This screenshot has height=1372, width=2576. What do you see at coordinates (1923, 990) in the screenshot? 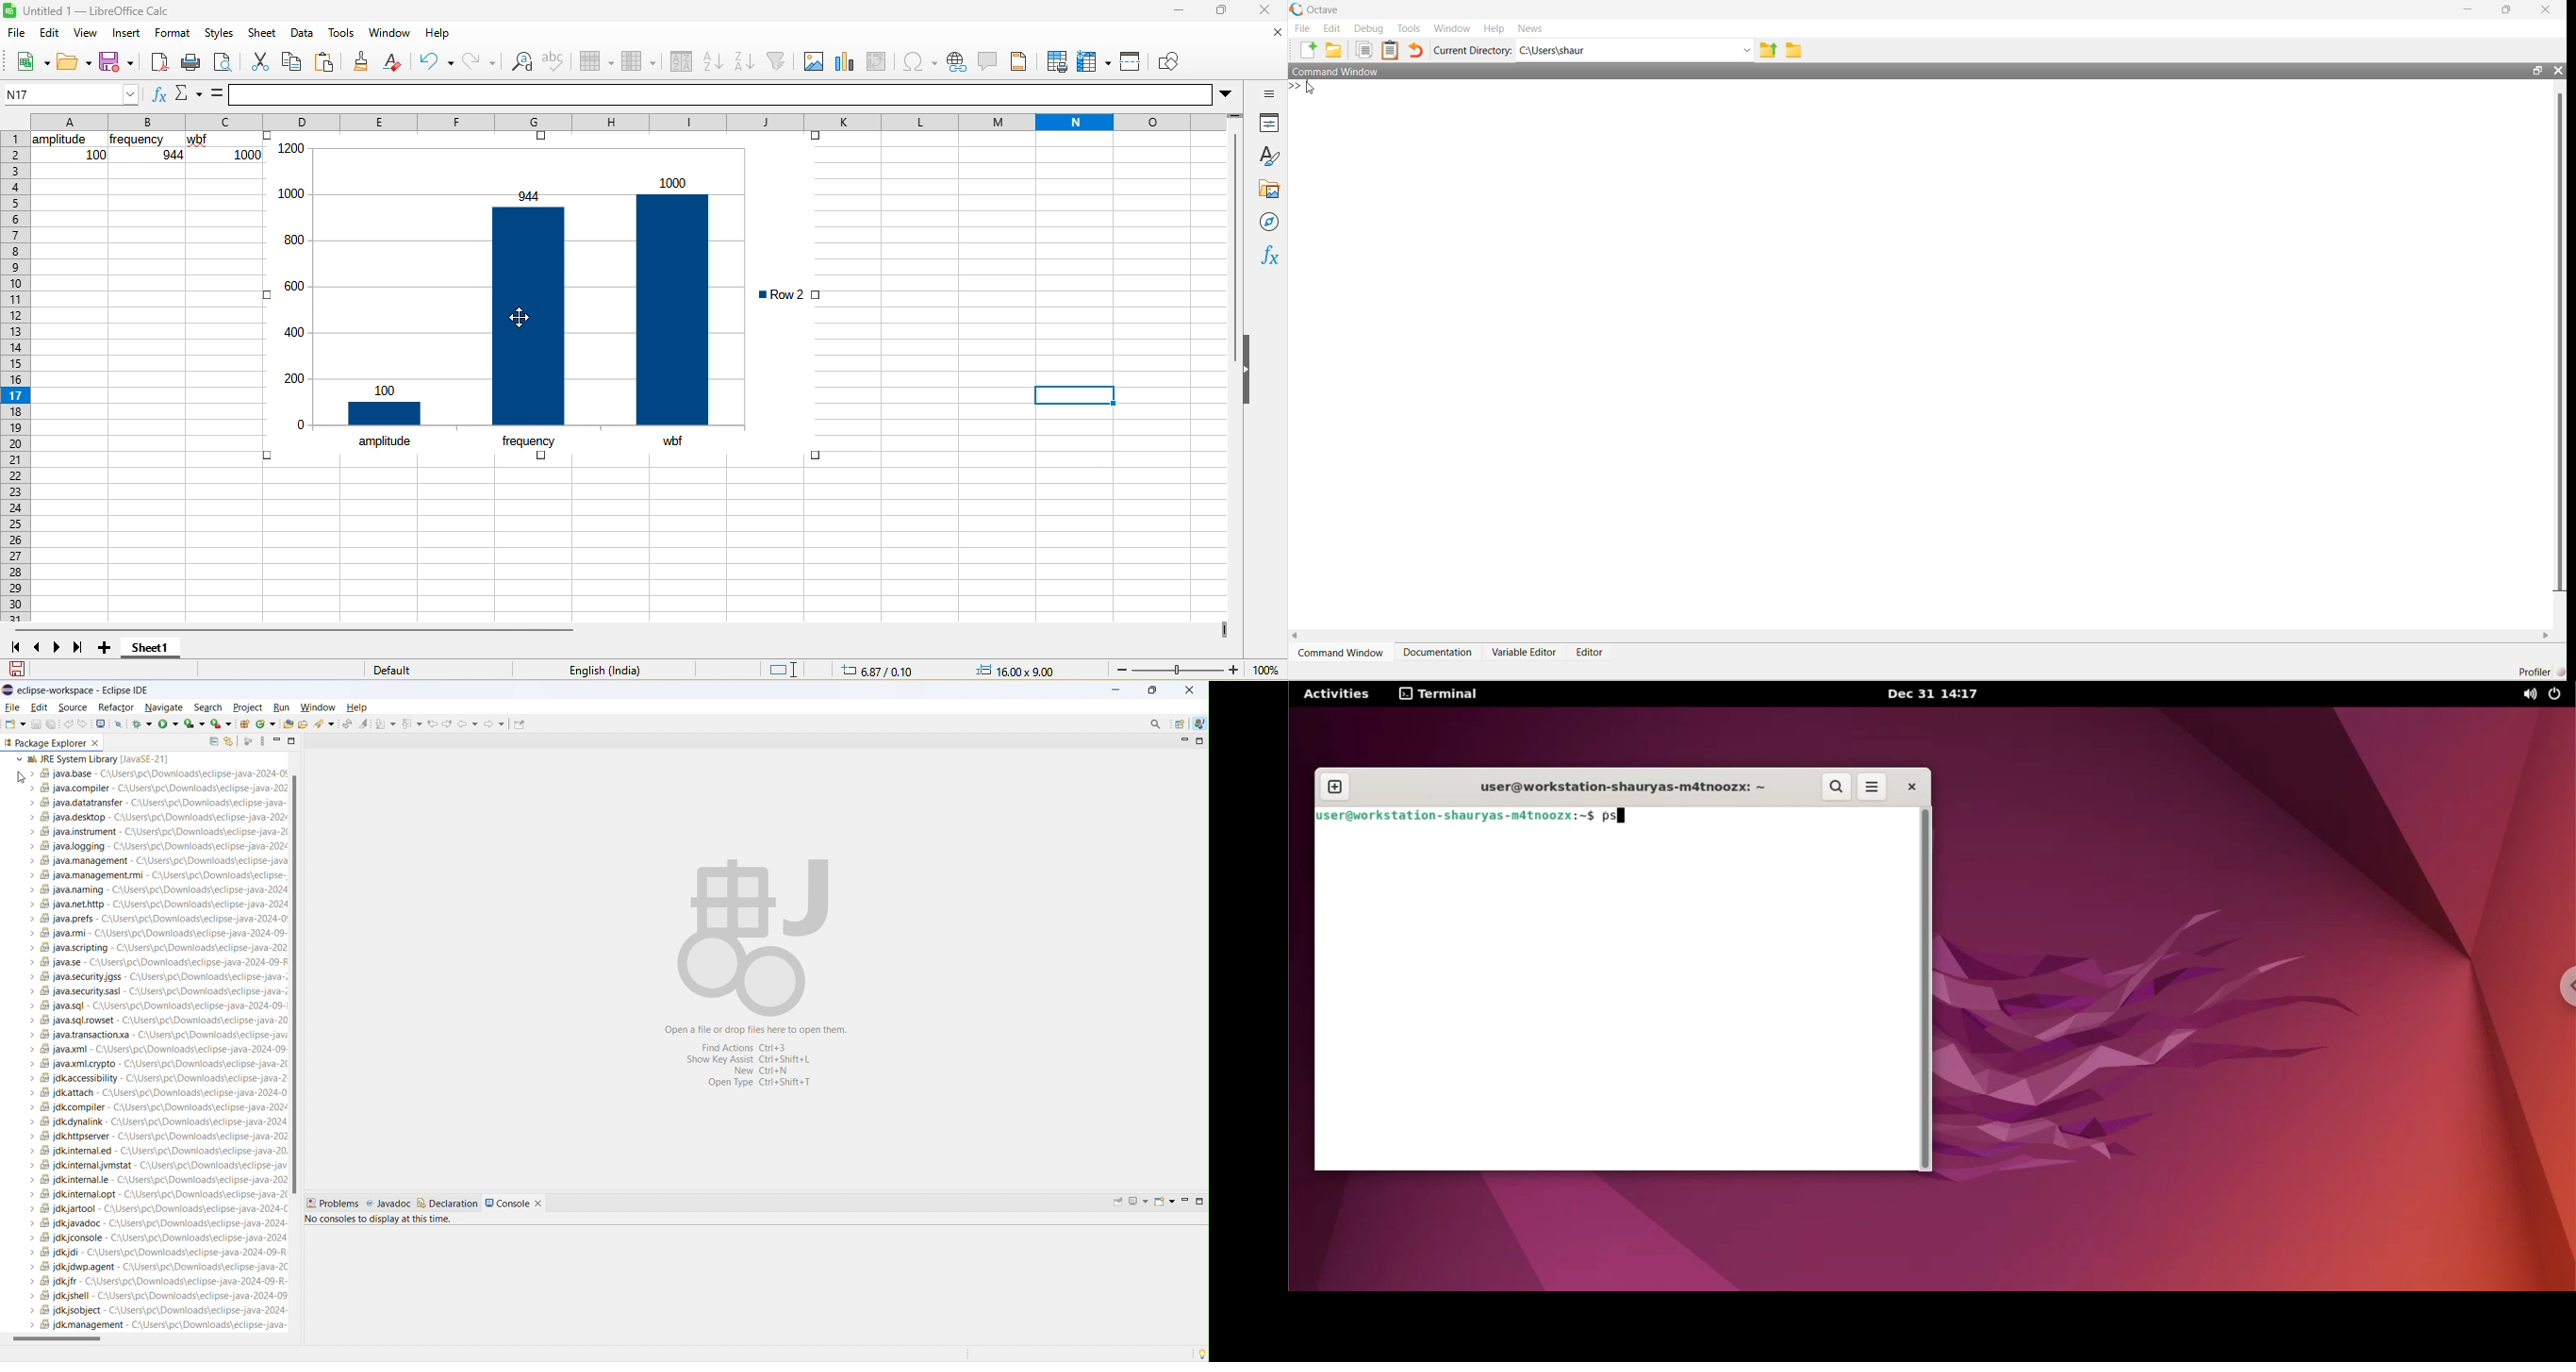
I see `scrollbar` at bounding box center [1923, 990].